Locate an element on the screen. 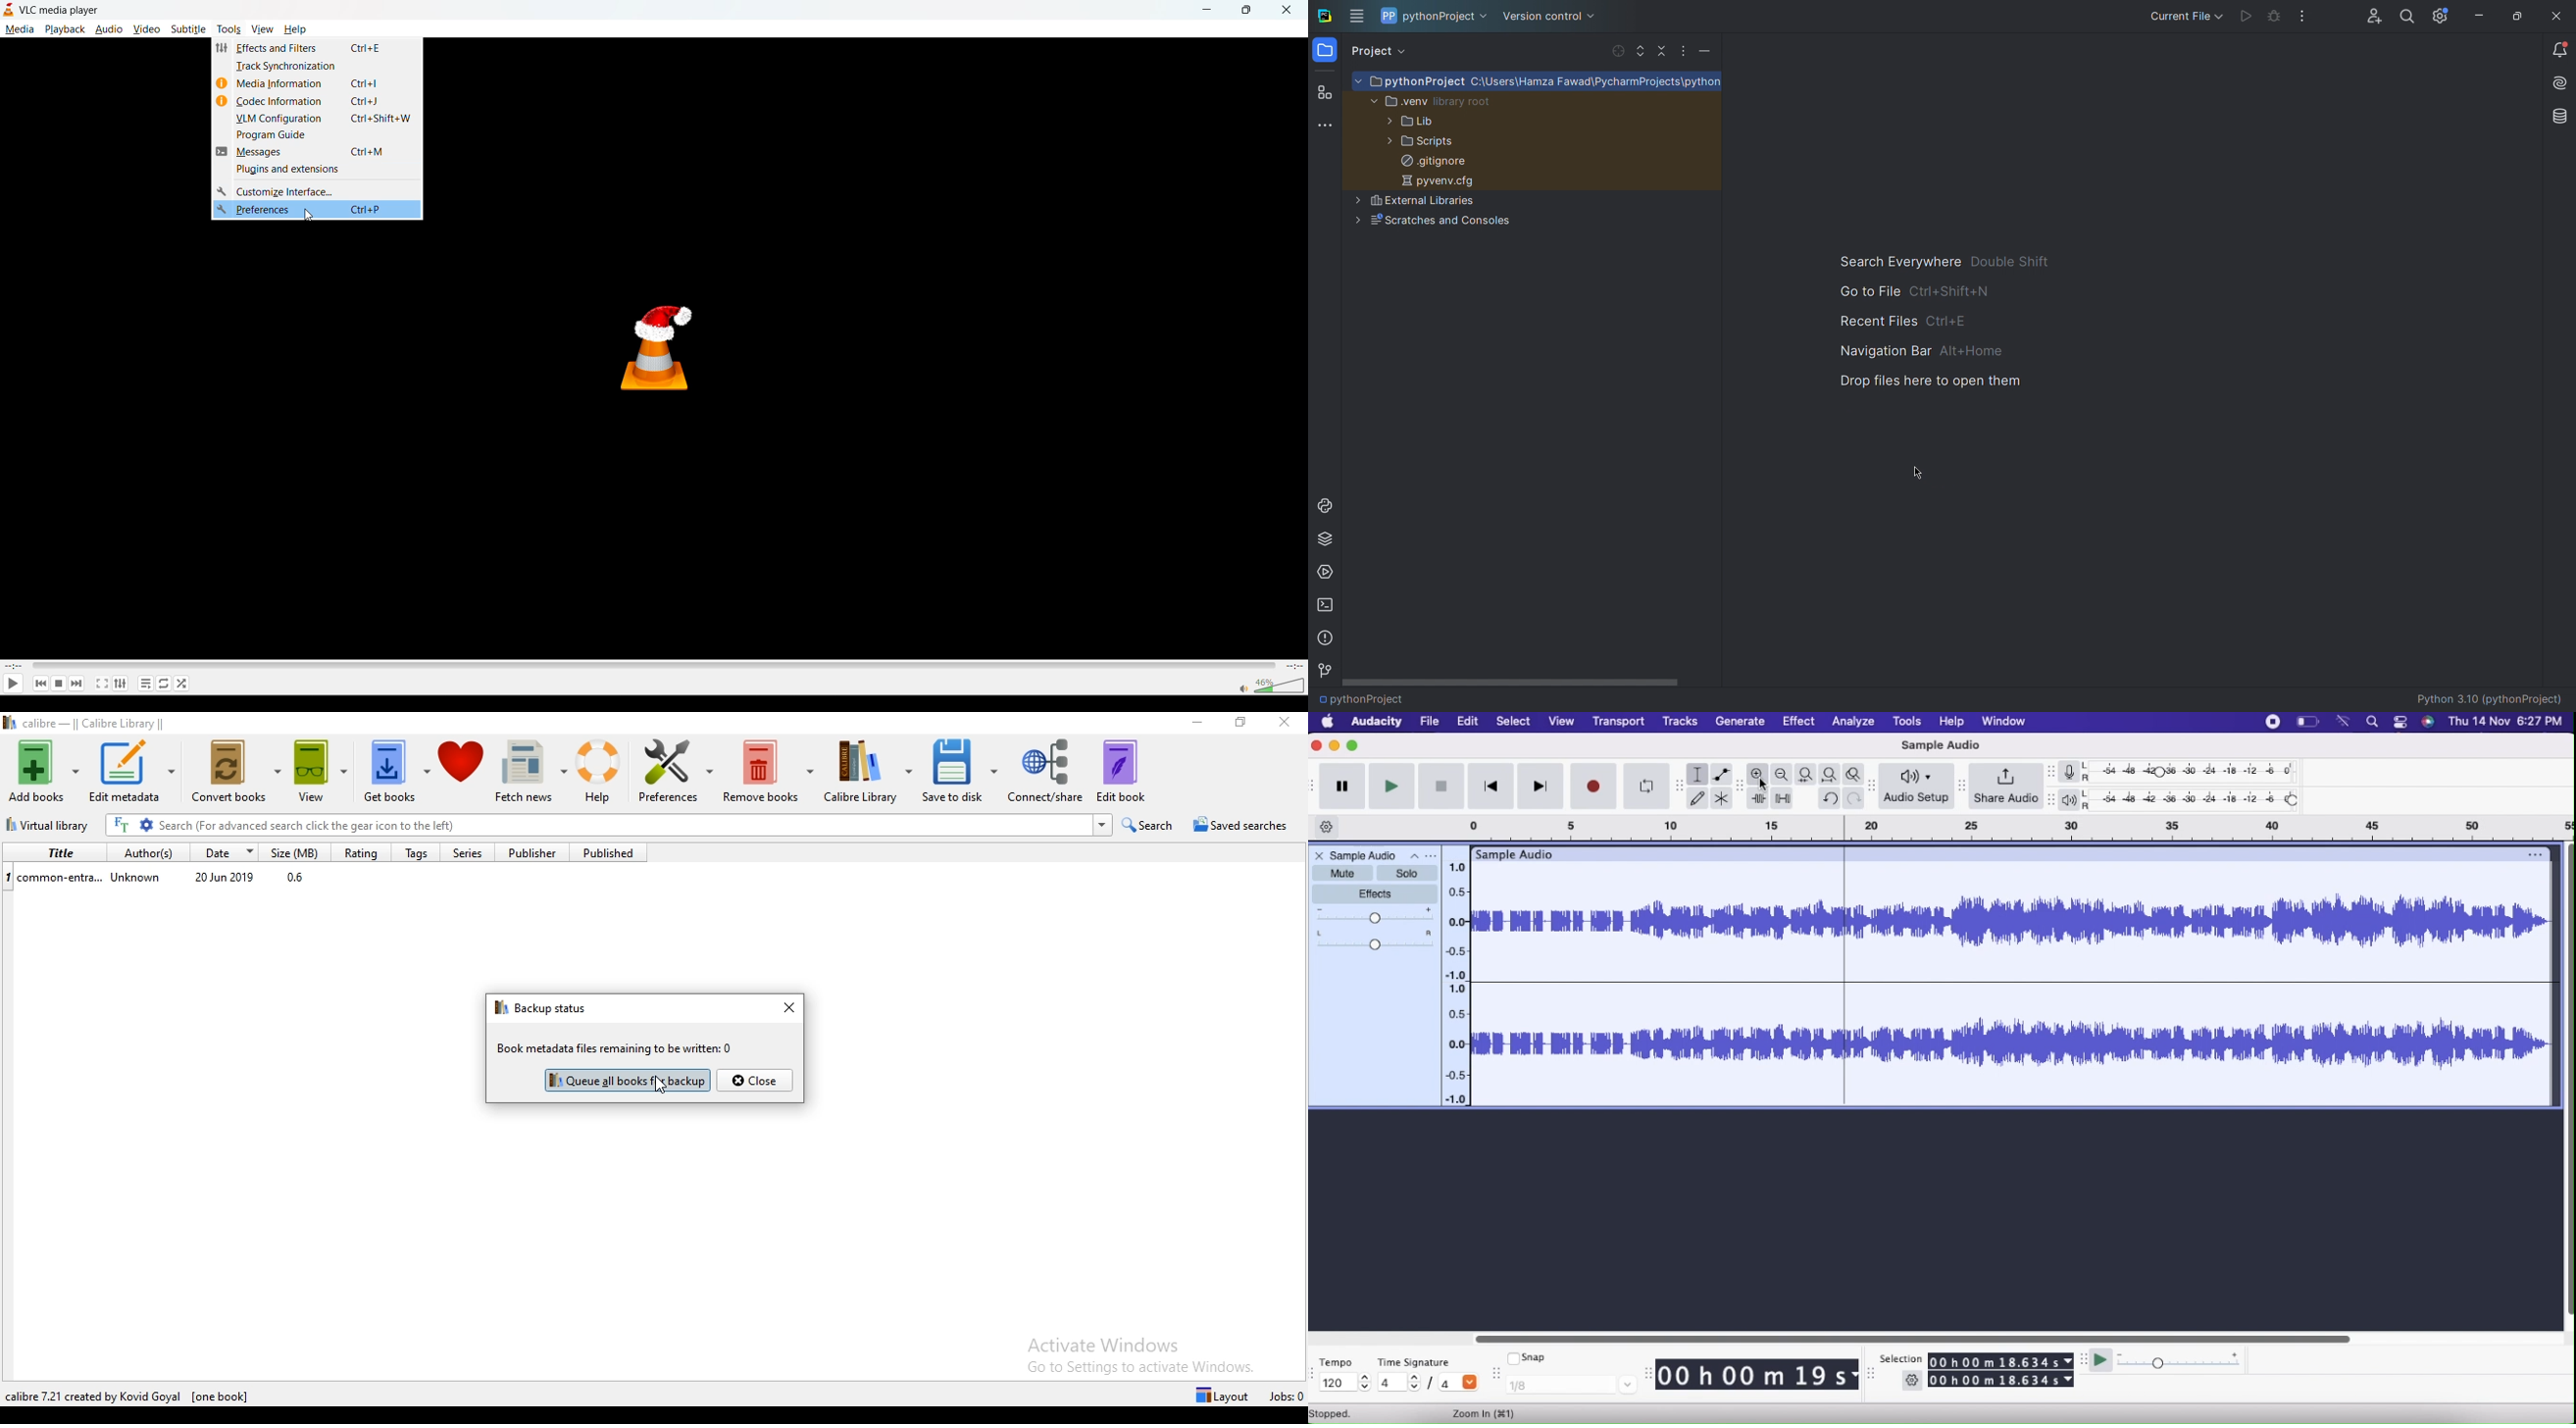 This screenshot has width=2576, height=1428. Silence audio selection is located at coordinates (1782, 798).